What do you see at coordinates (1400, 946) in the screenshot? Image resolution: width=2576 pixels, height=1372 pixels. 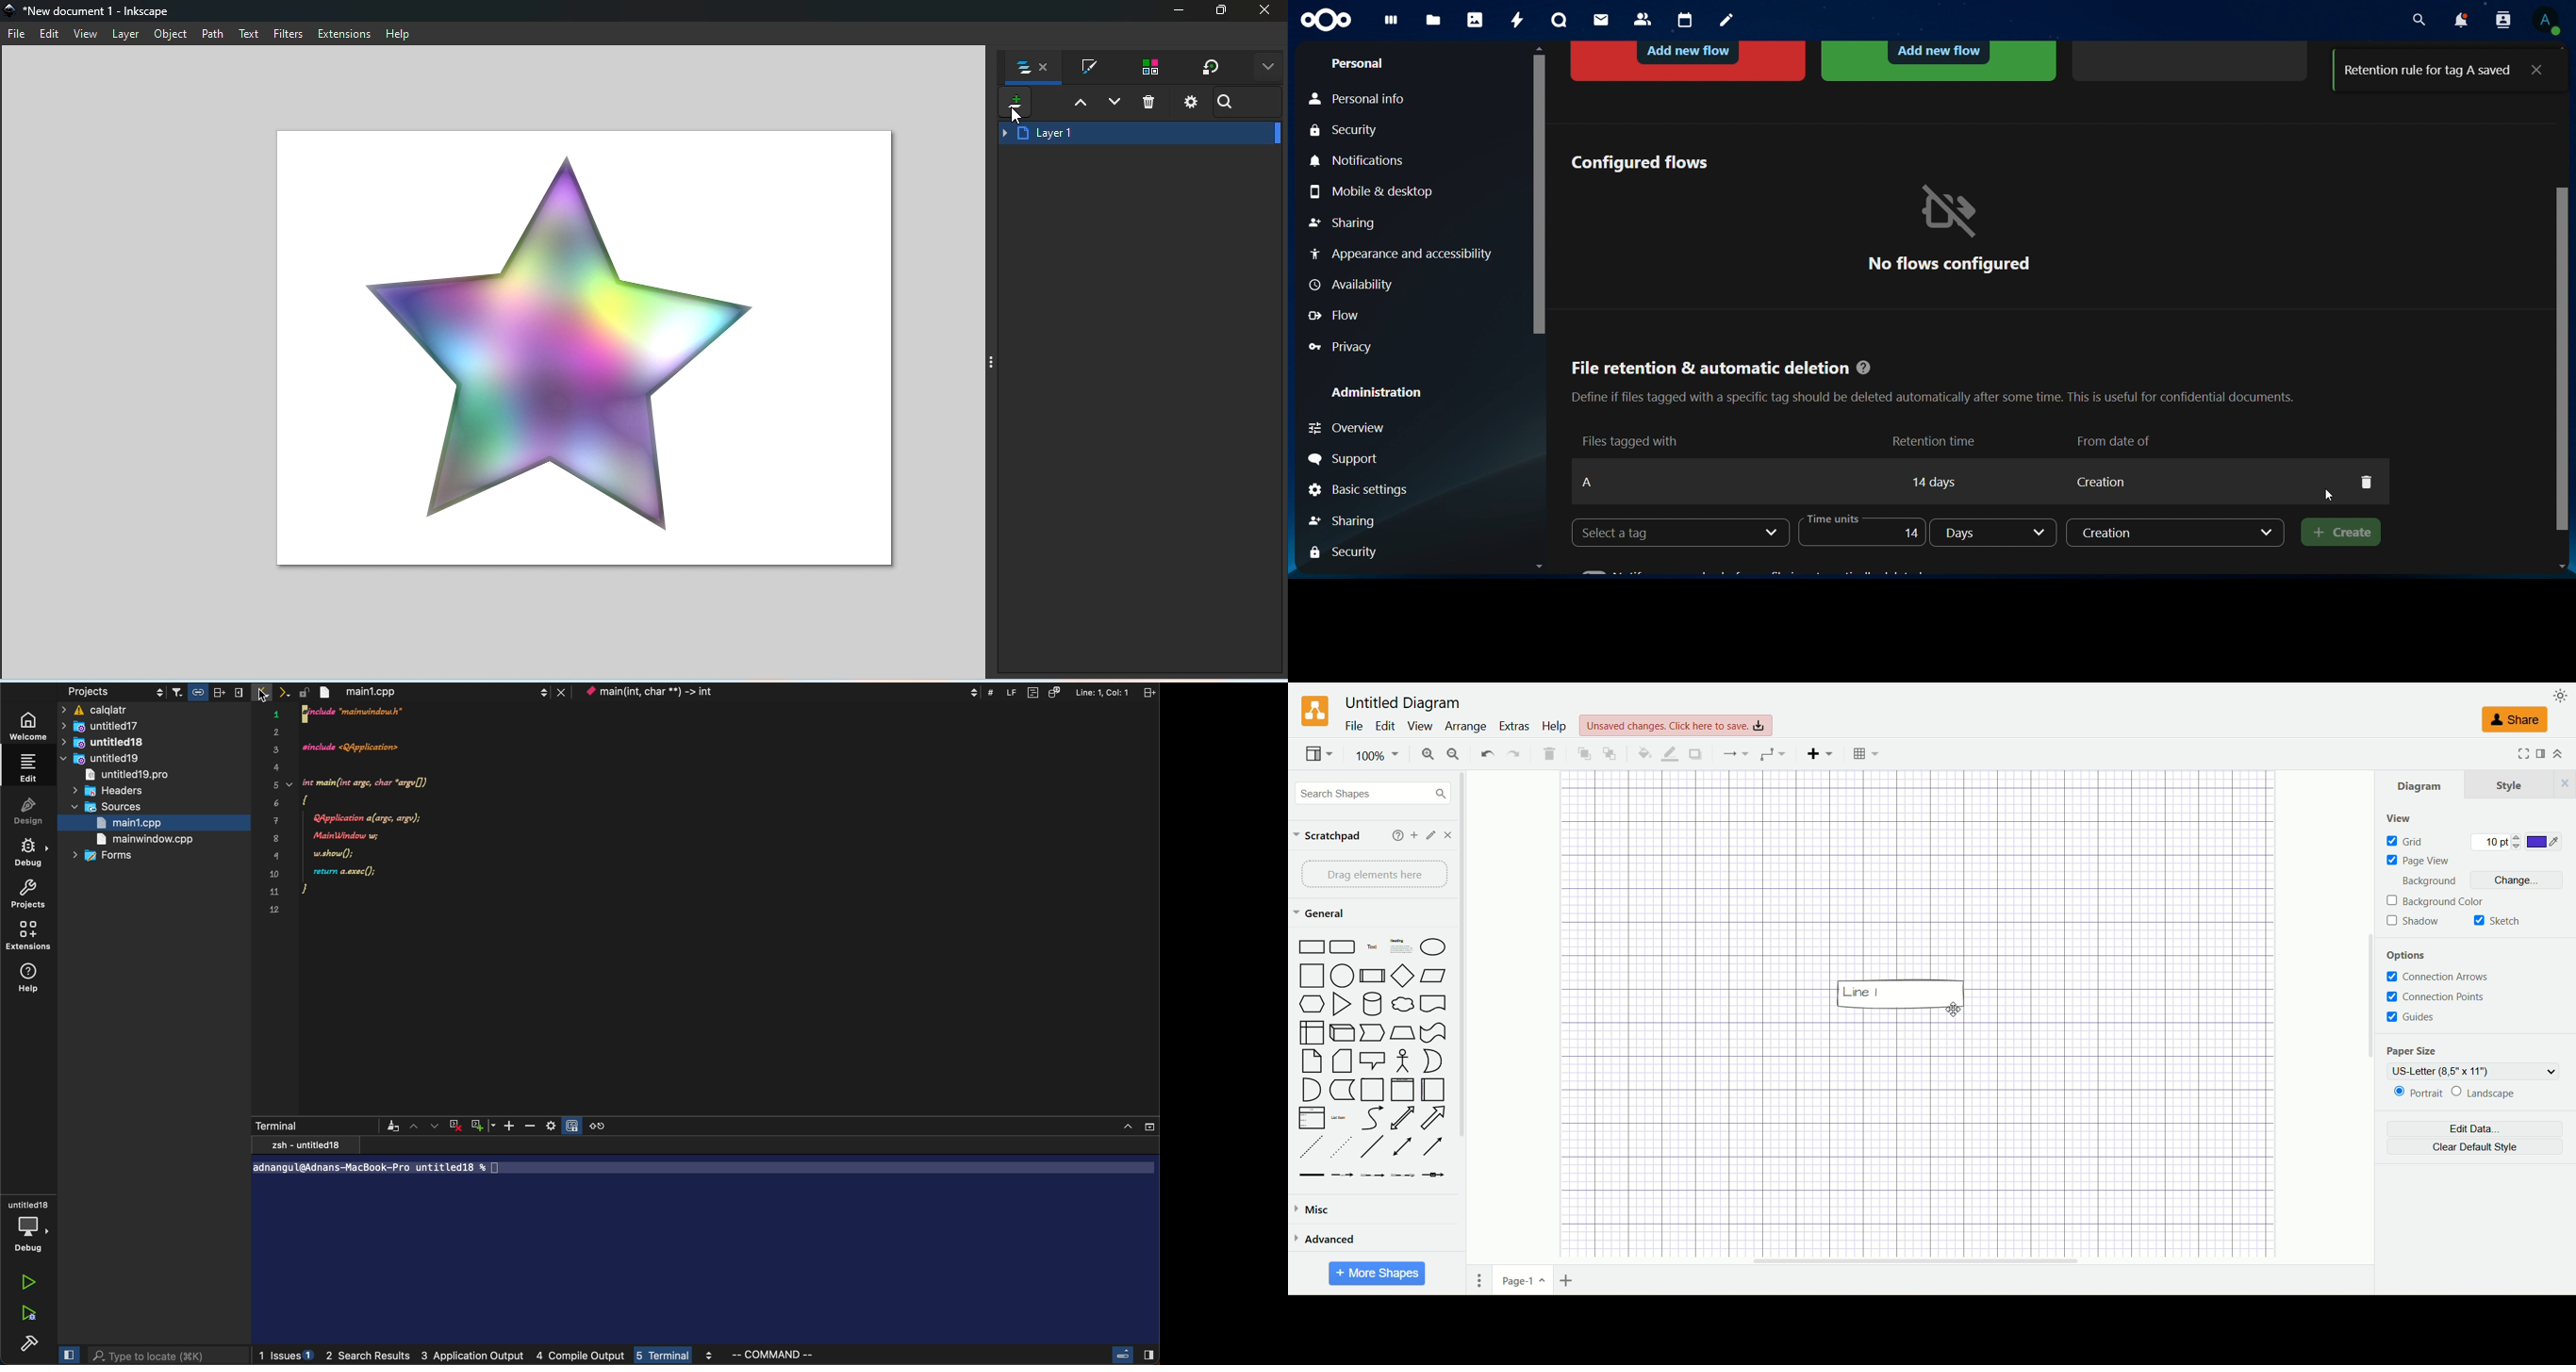 I see `Textbox` at bounding box center [1400, 946].